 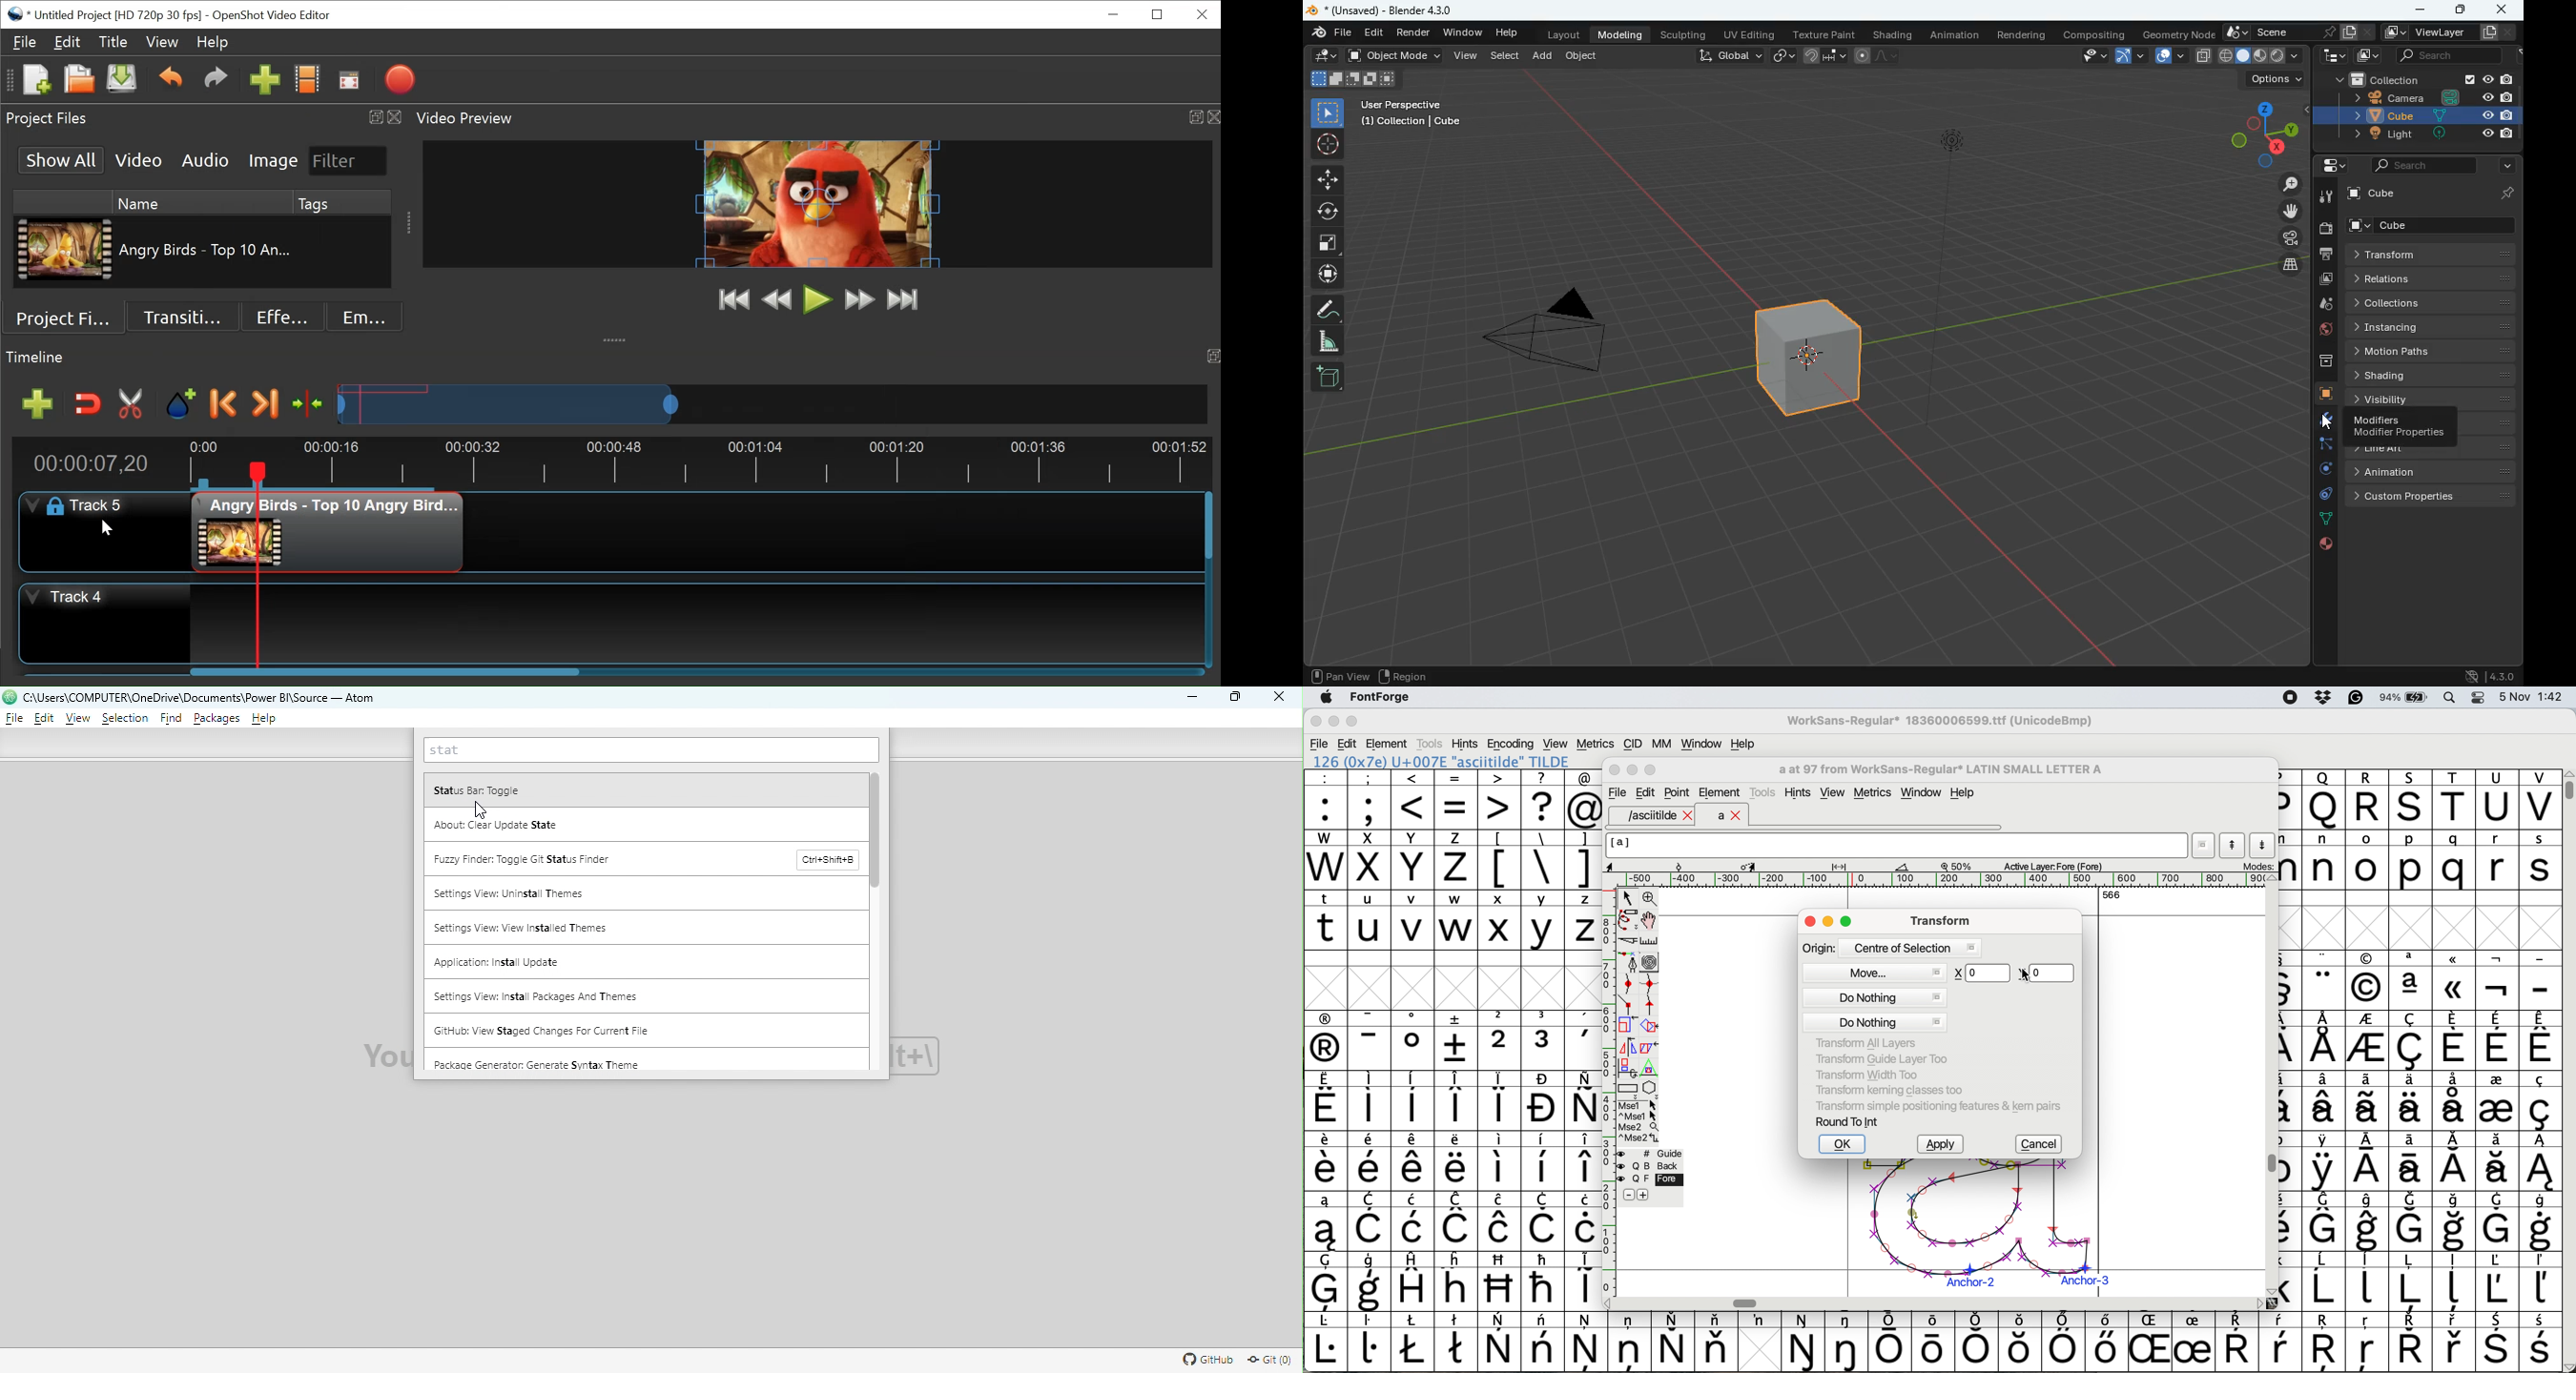 I want to click on , so click(x=2456, y=980).